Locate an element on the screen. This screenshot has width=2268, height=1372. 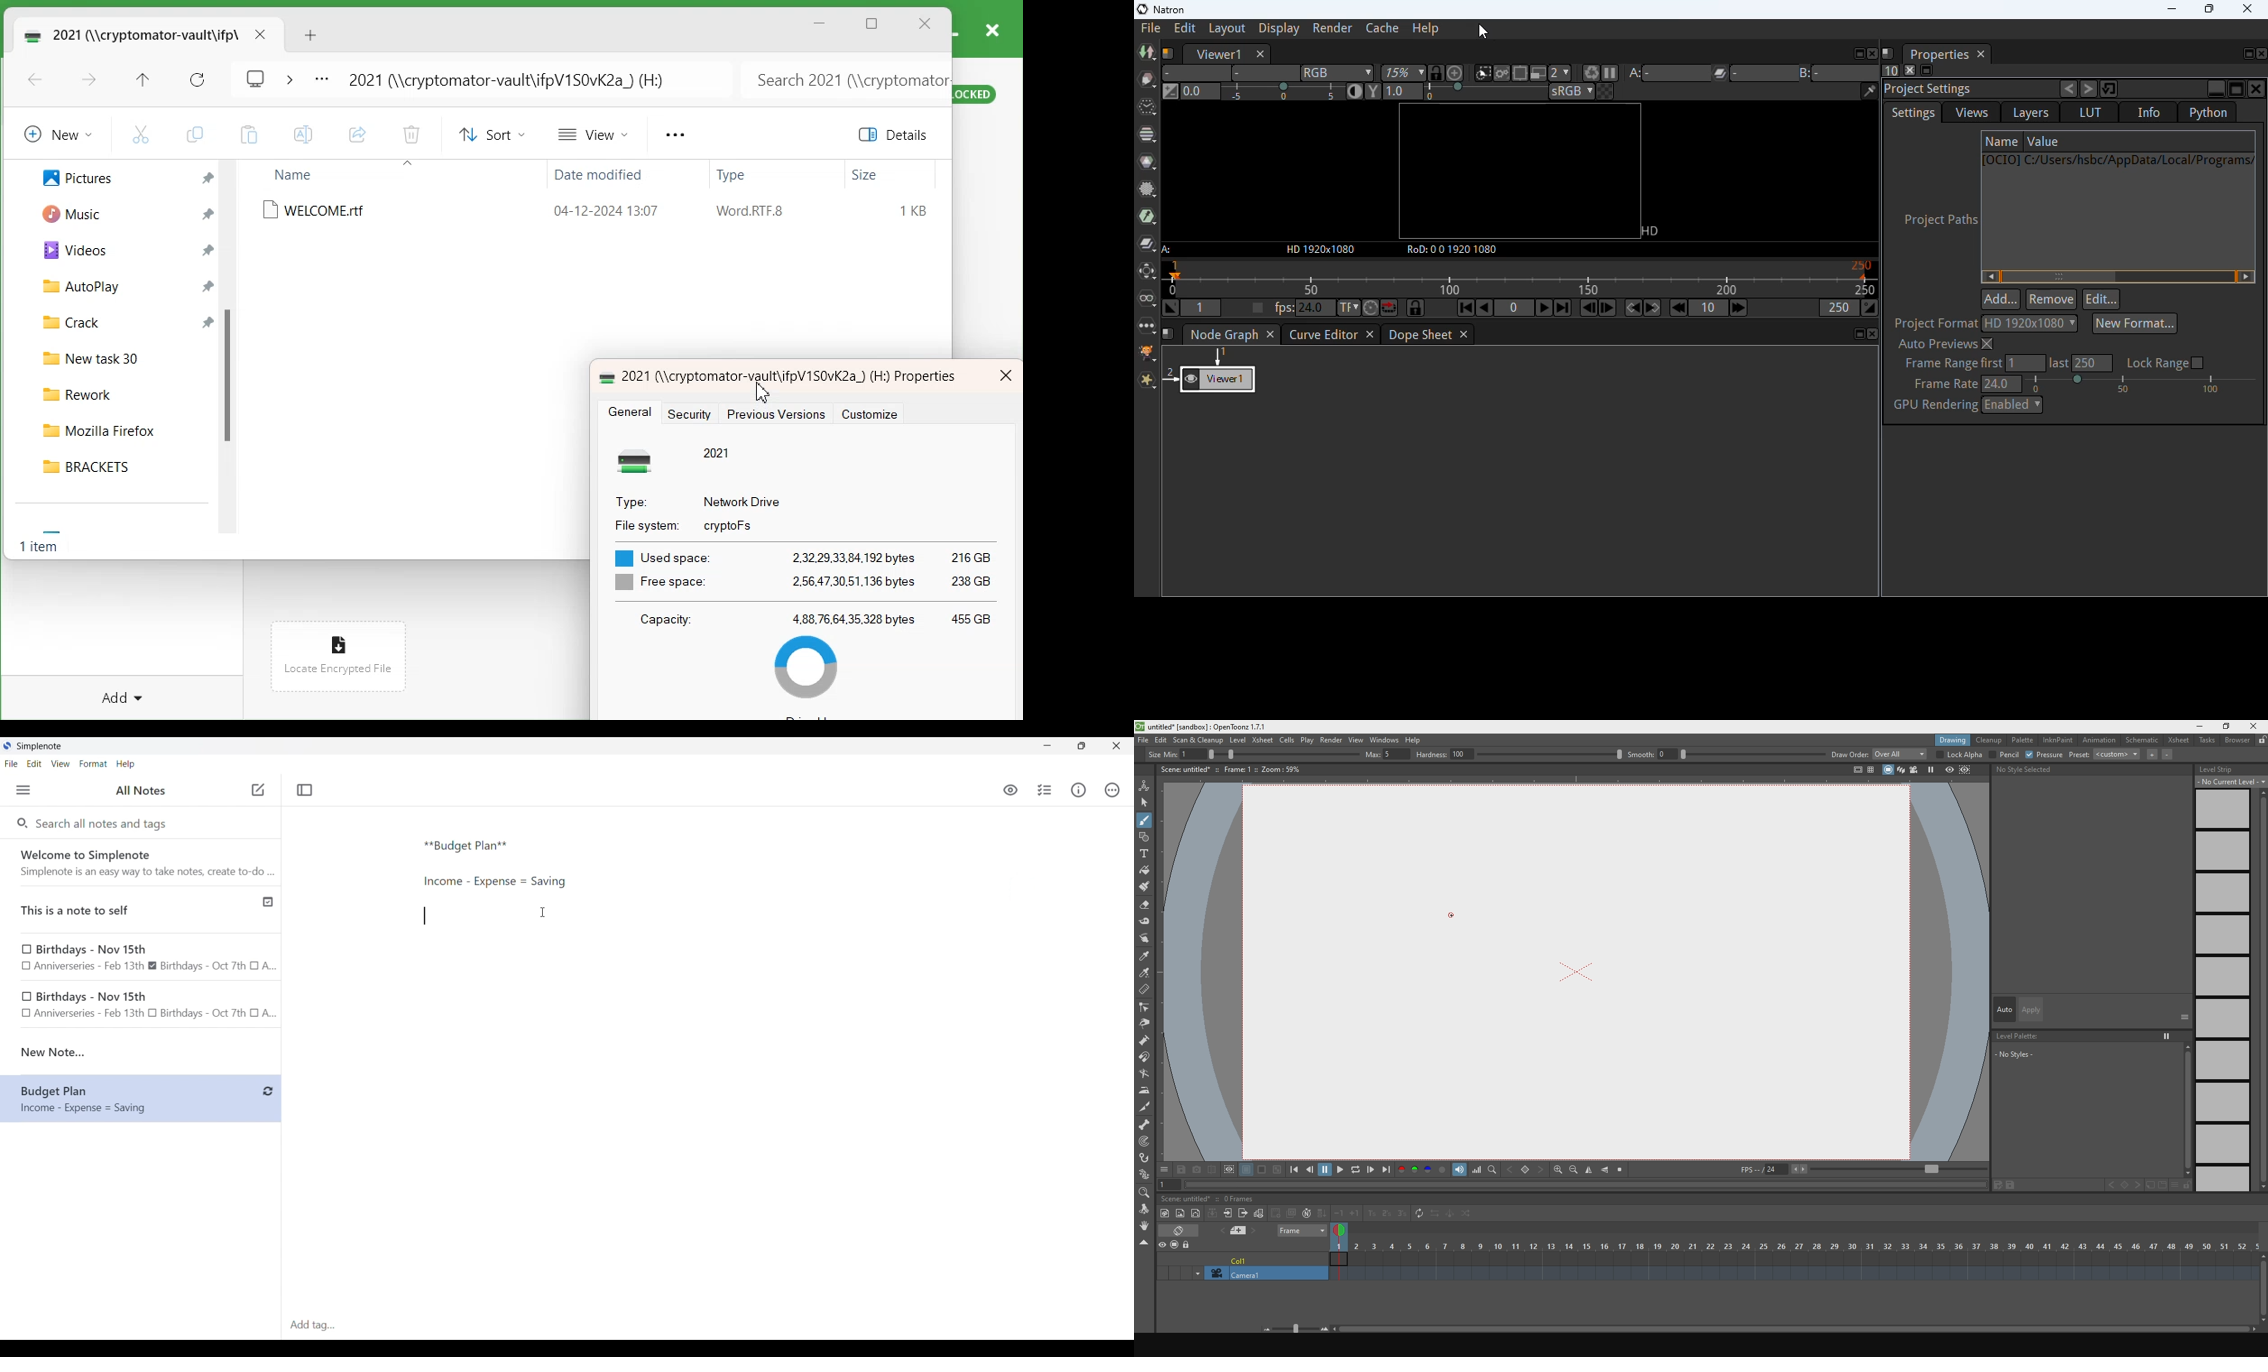
level strip is located at coordinates (2228, 768).